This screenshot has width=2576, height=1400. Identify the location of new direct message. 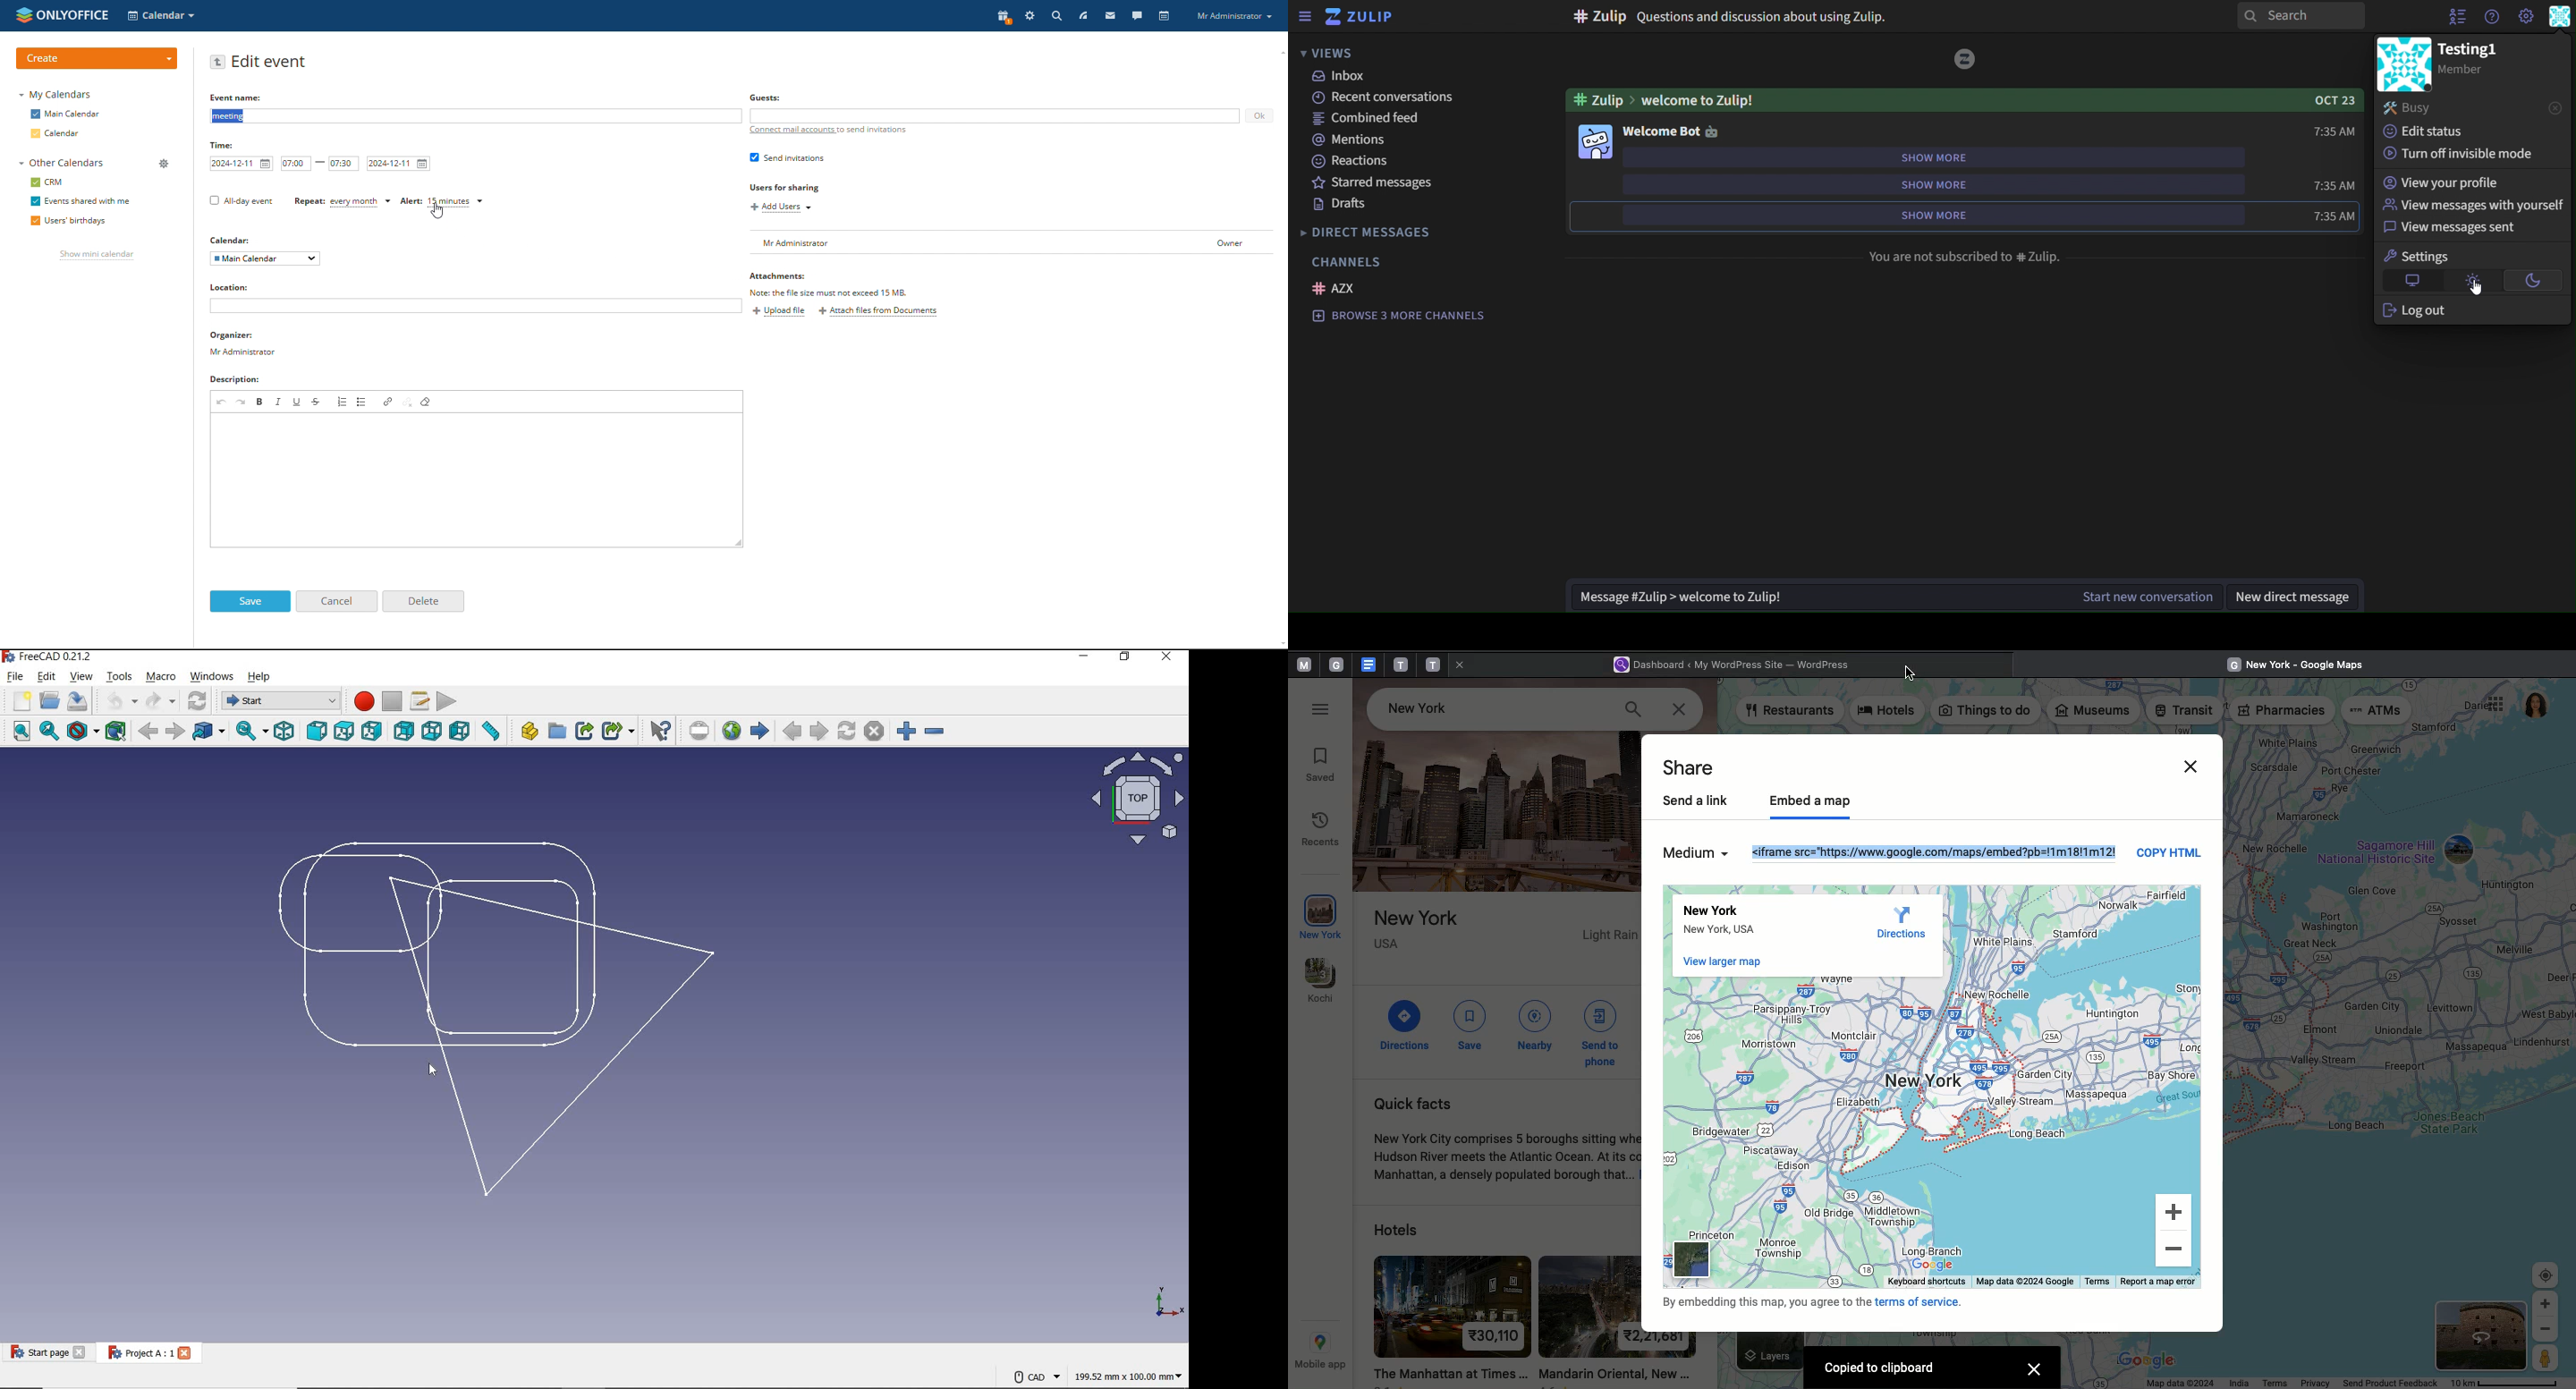
(2294, 597).